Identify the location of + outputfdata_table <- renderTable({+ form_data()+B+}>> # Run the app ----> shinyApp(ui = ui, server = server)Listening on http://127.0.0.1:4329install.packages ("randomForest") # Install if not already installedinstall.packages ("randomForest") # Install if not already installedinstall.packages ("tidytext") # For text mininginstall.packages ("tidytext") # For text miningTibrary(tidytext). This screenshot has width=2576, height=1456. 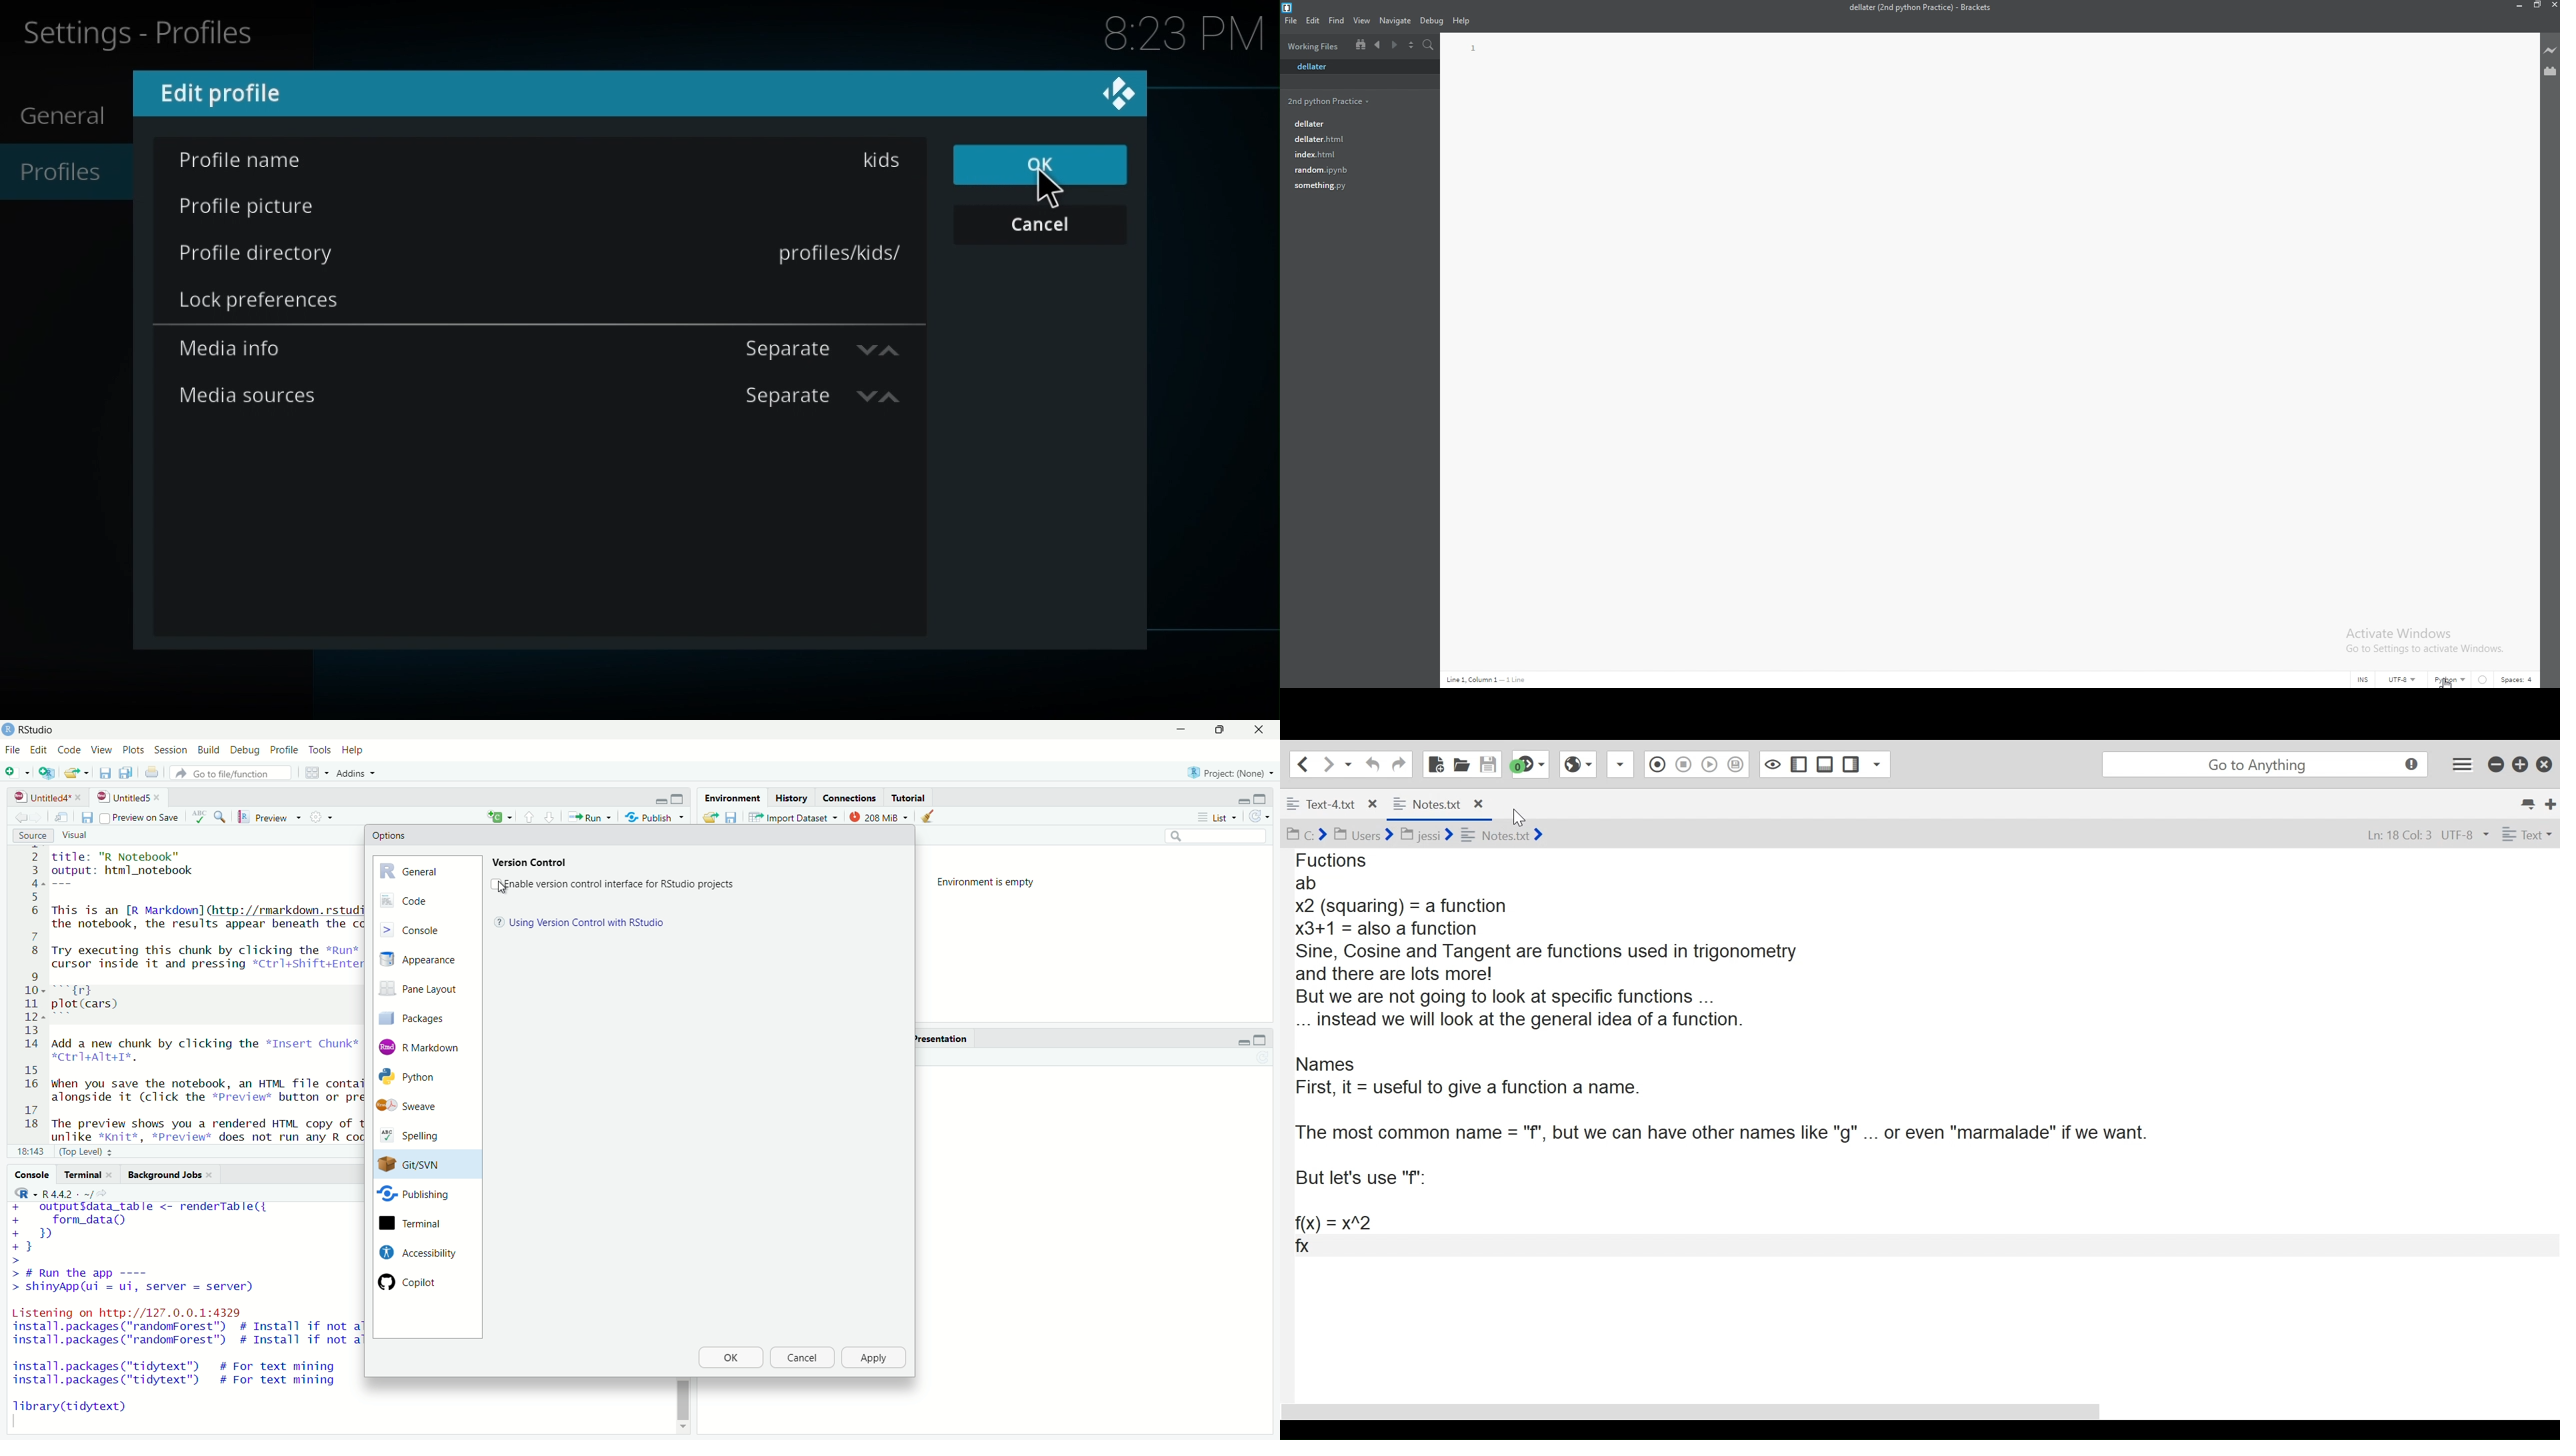
(183, 1315).